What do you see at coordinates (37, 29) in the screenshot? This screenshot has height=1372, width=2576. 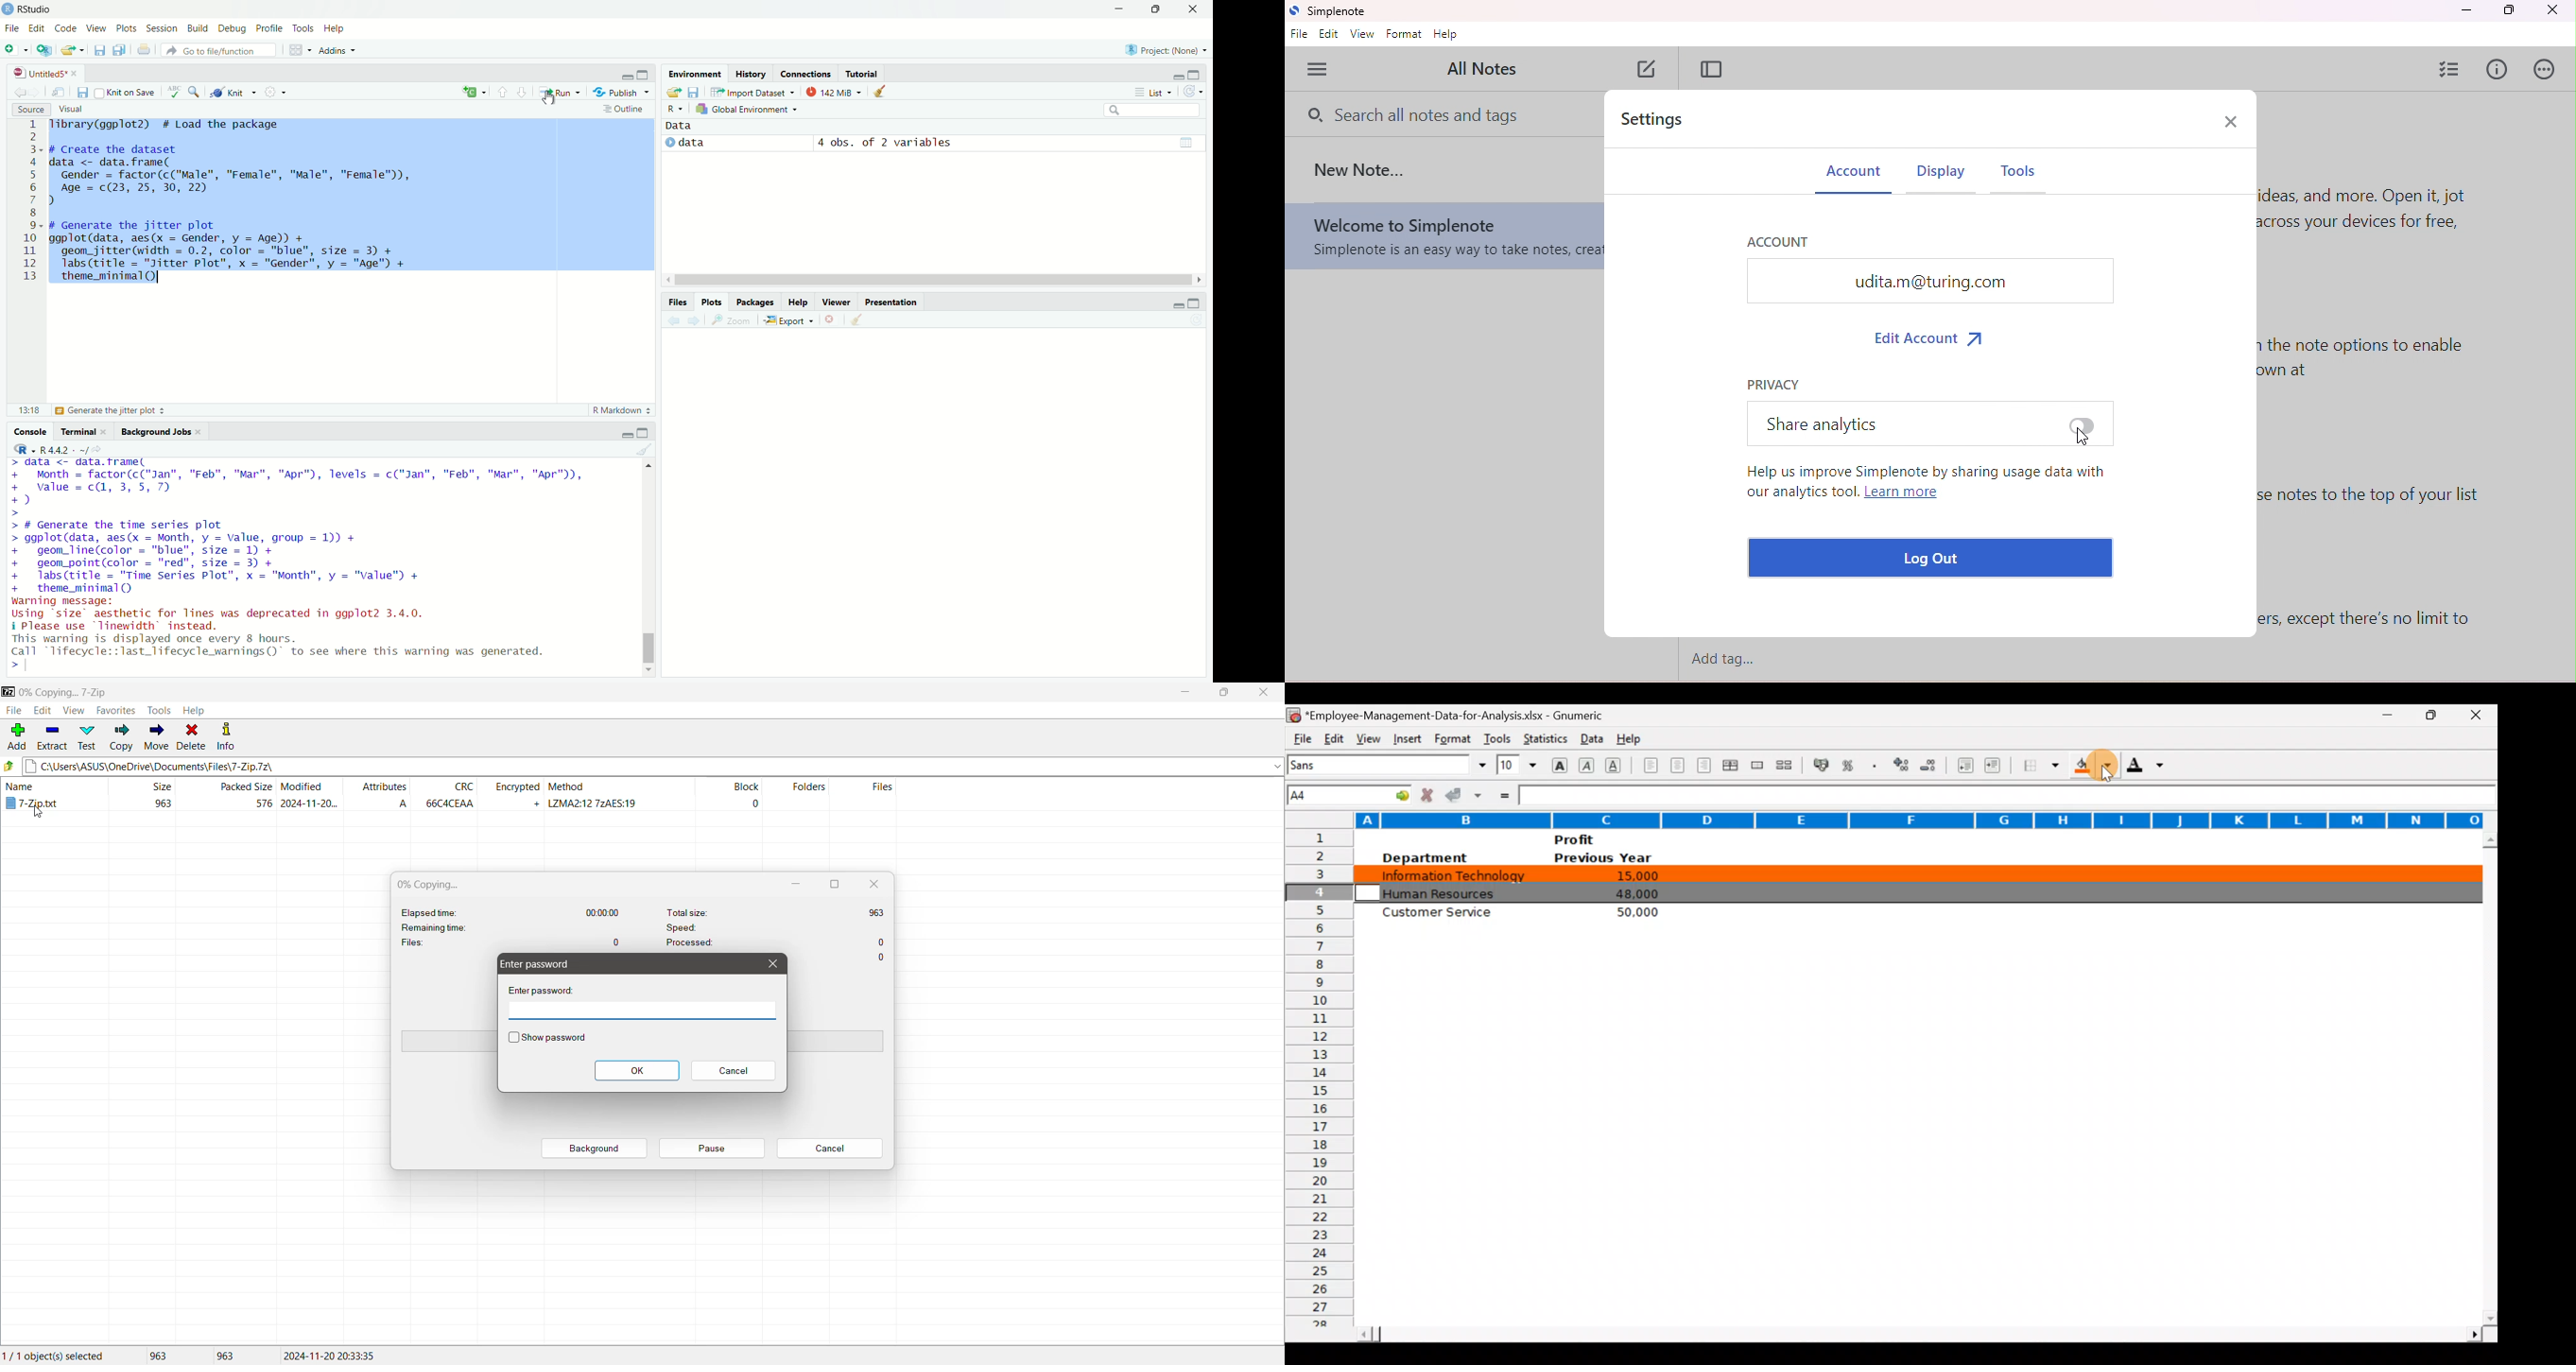 I see `edit` at bounding box center [37, 29].